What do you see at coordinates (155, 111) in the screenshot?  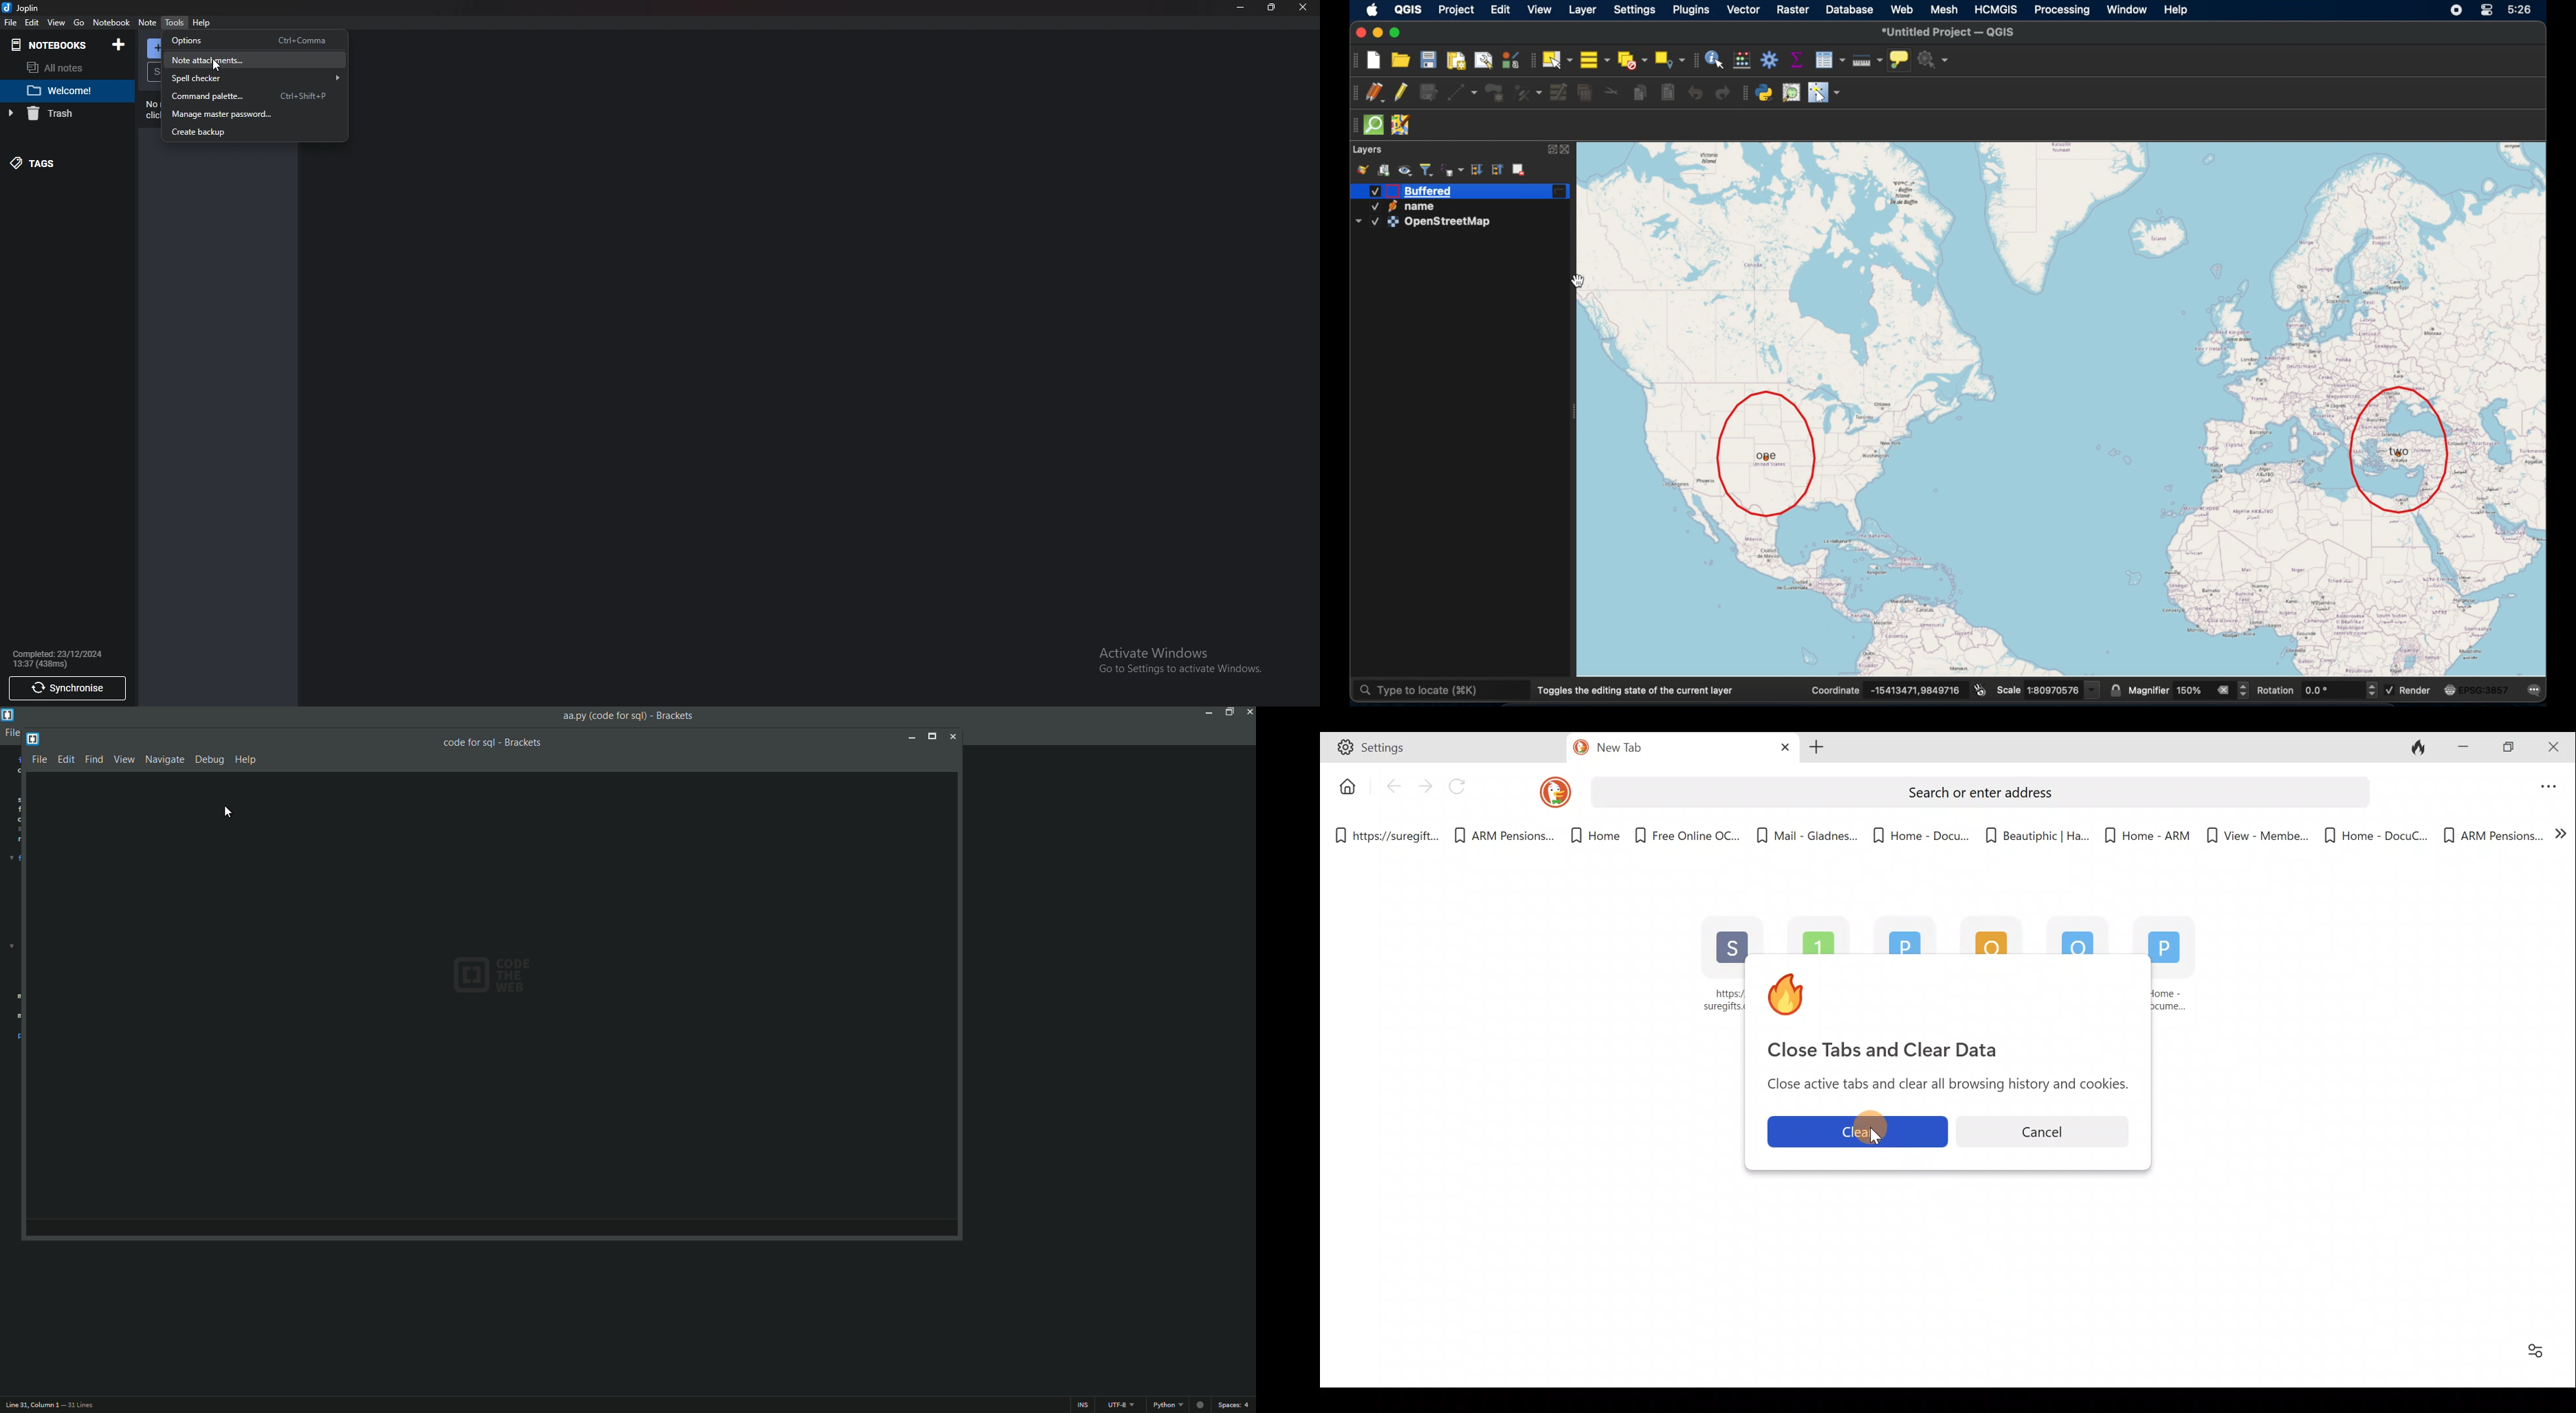 I see `No notes in here. Create one by
clicking on "New note".` at bounding box center [155, 111].